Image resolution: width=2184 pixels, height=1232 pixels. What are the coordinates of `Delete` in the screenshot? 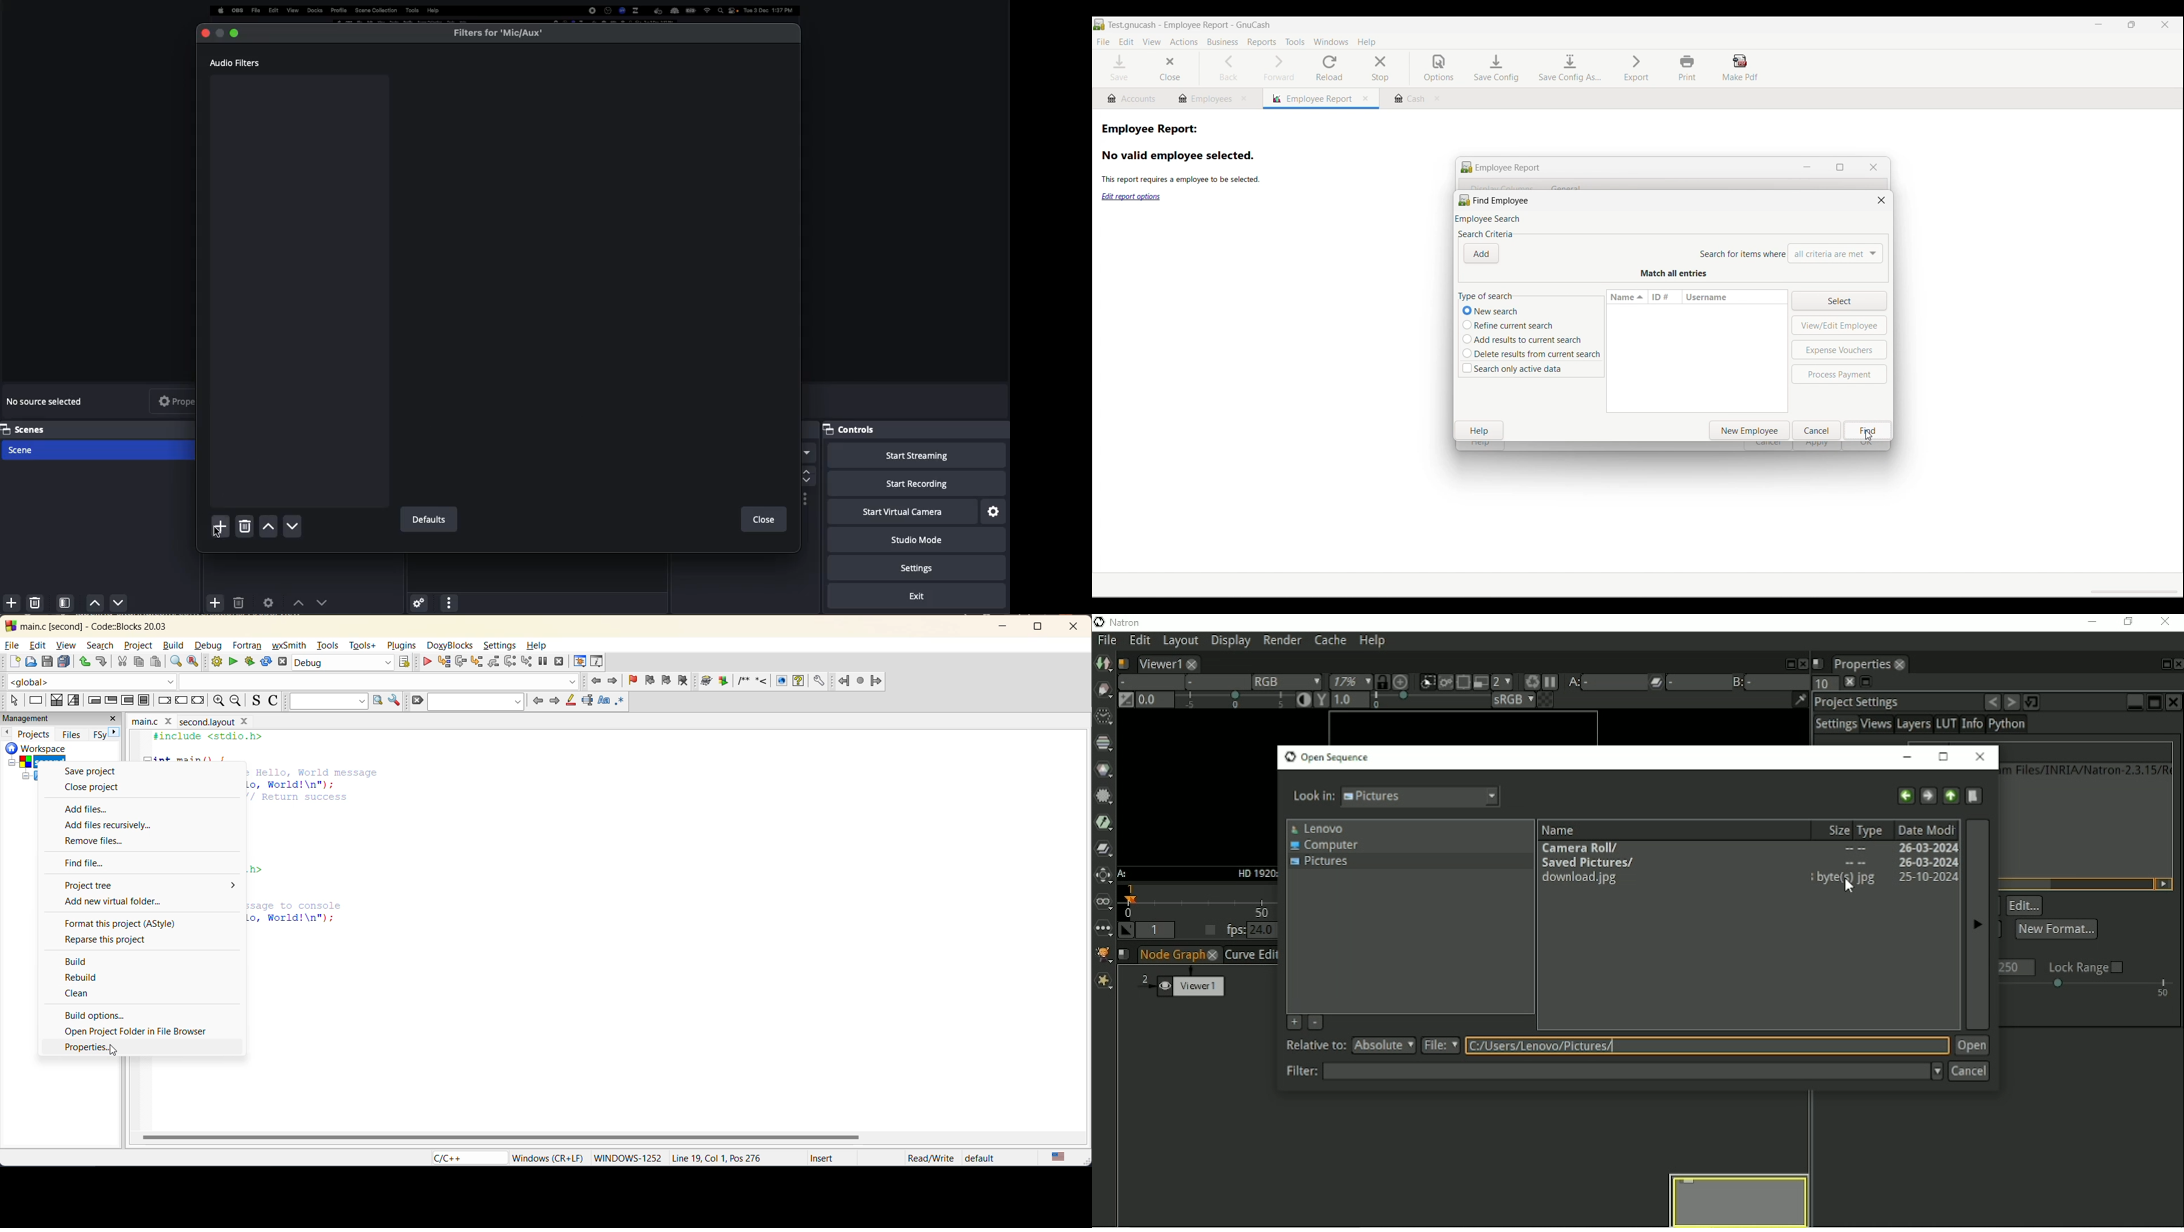 It's located at (238, 603).